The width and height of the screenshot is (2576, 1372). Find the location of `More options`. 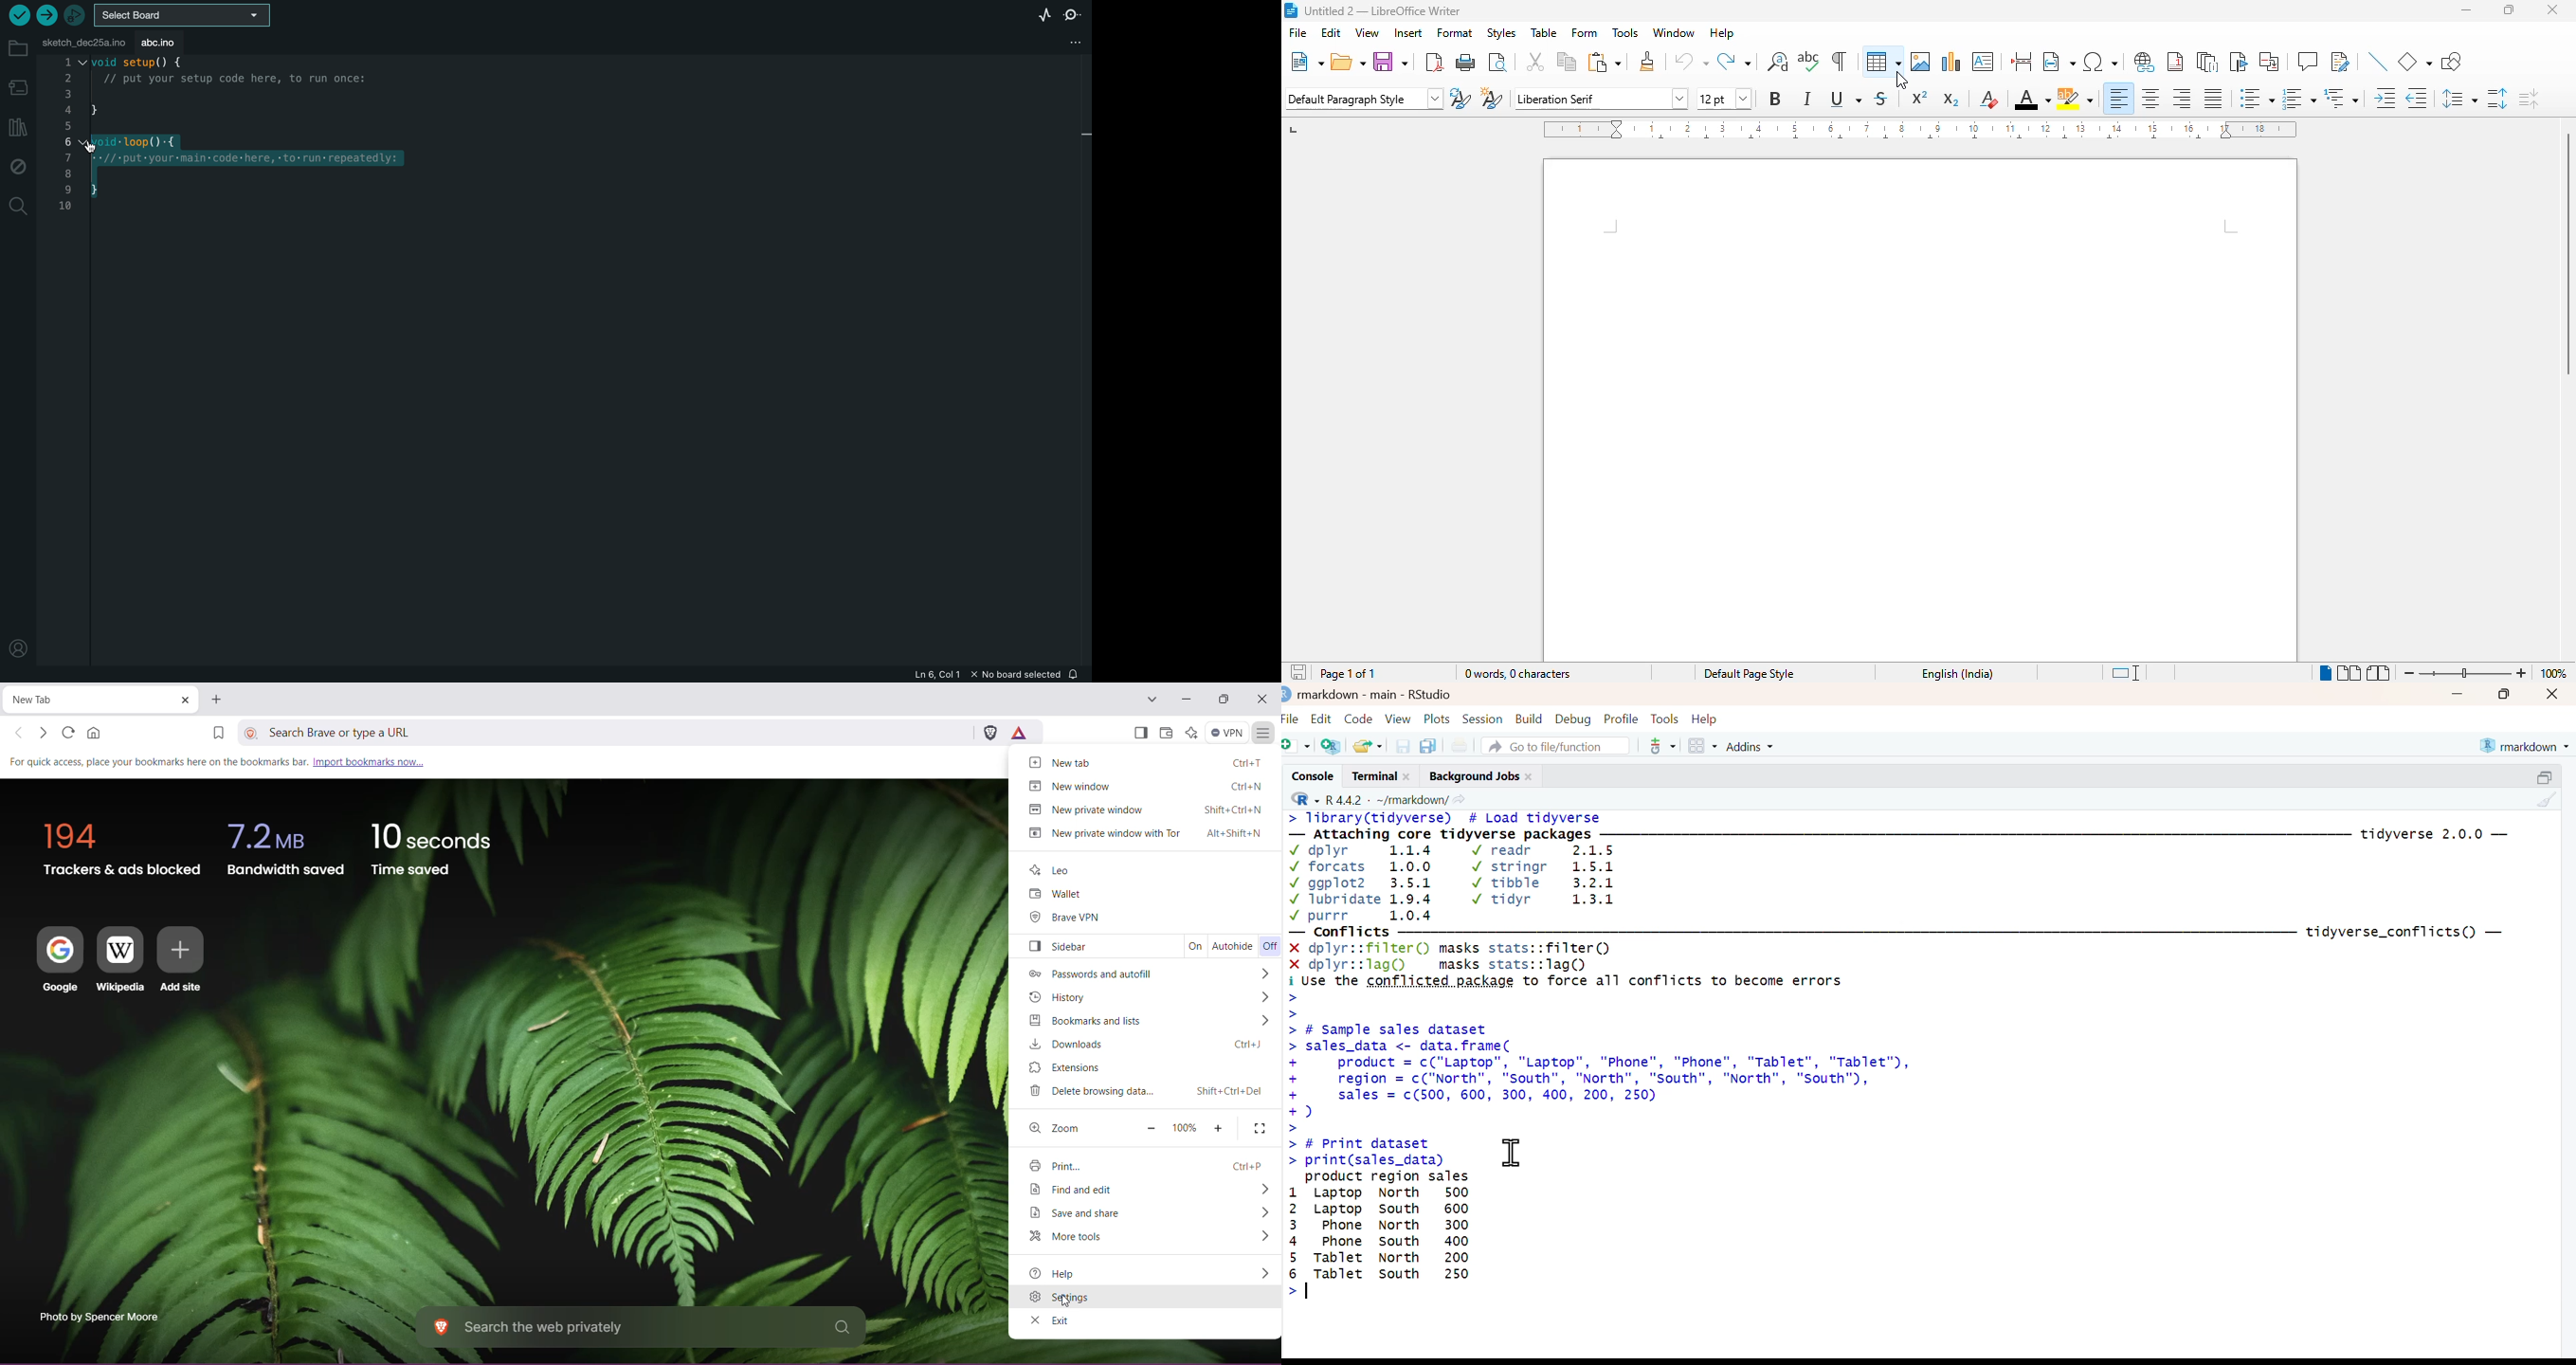

More options is located at coordinates (1269, 973).